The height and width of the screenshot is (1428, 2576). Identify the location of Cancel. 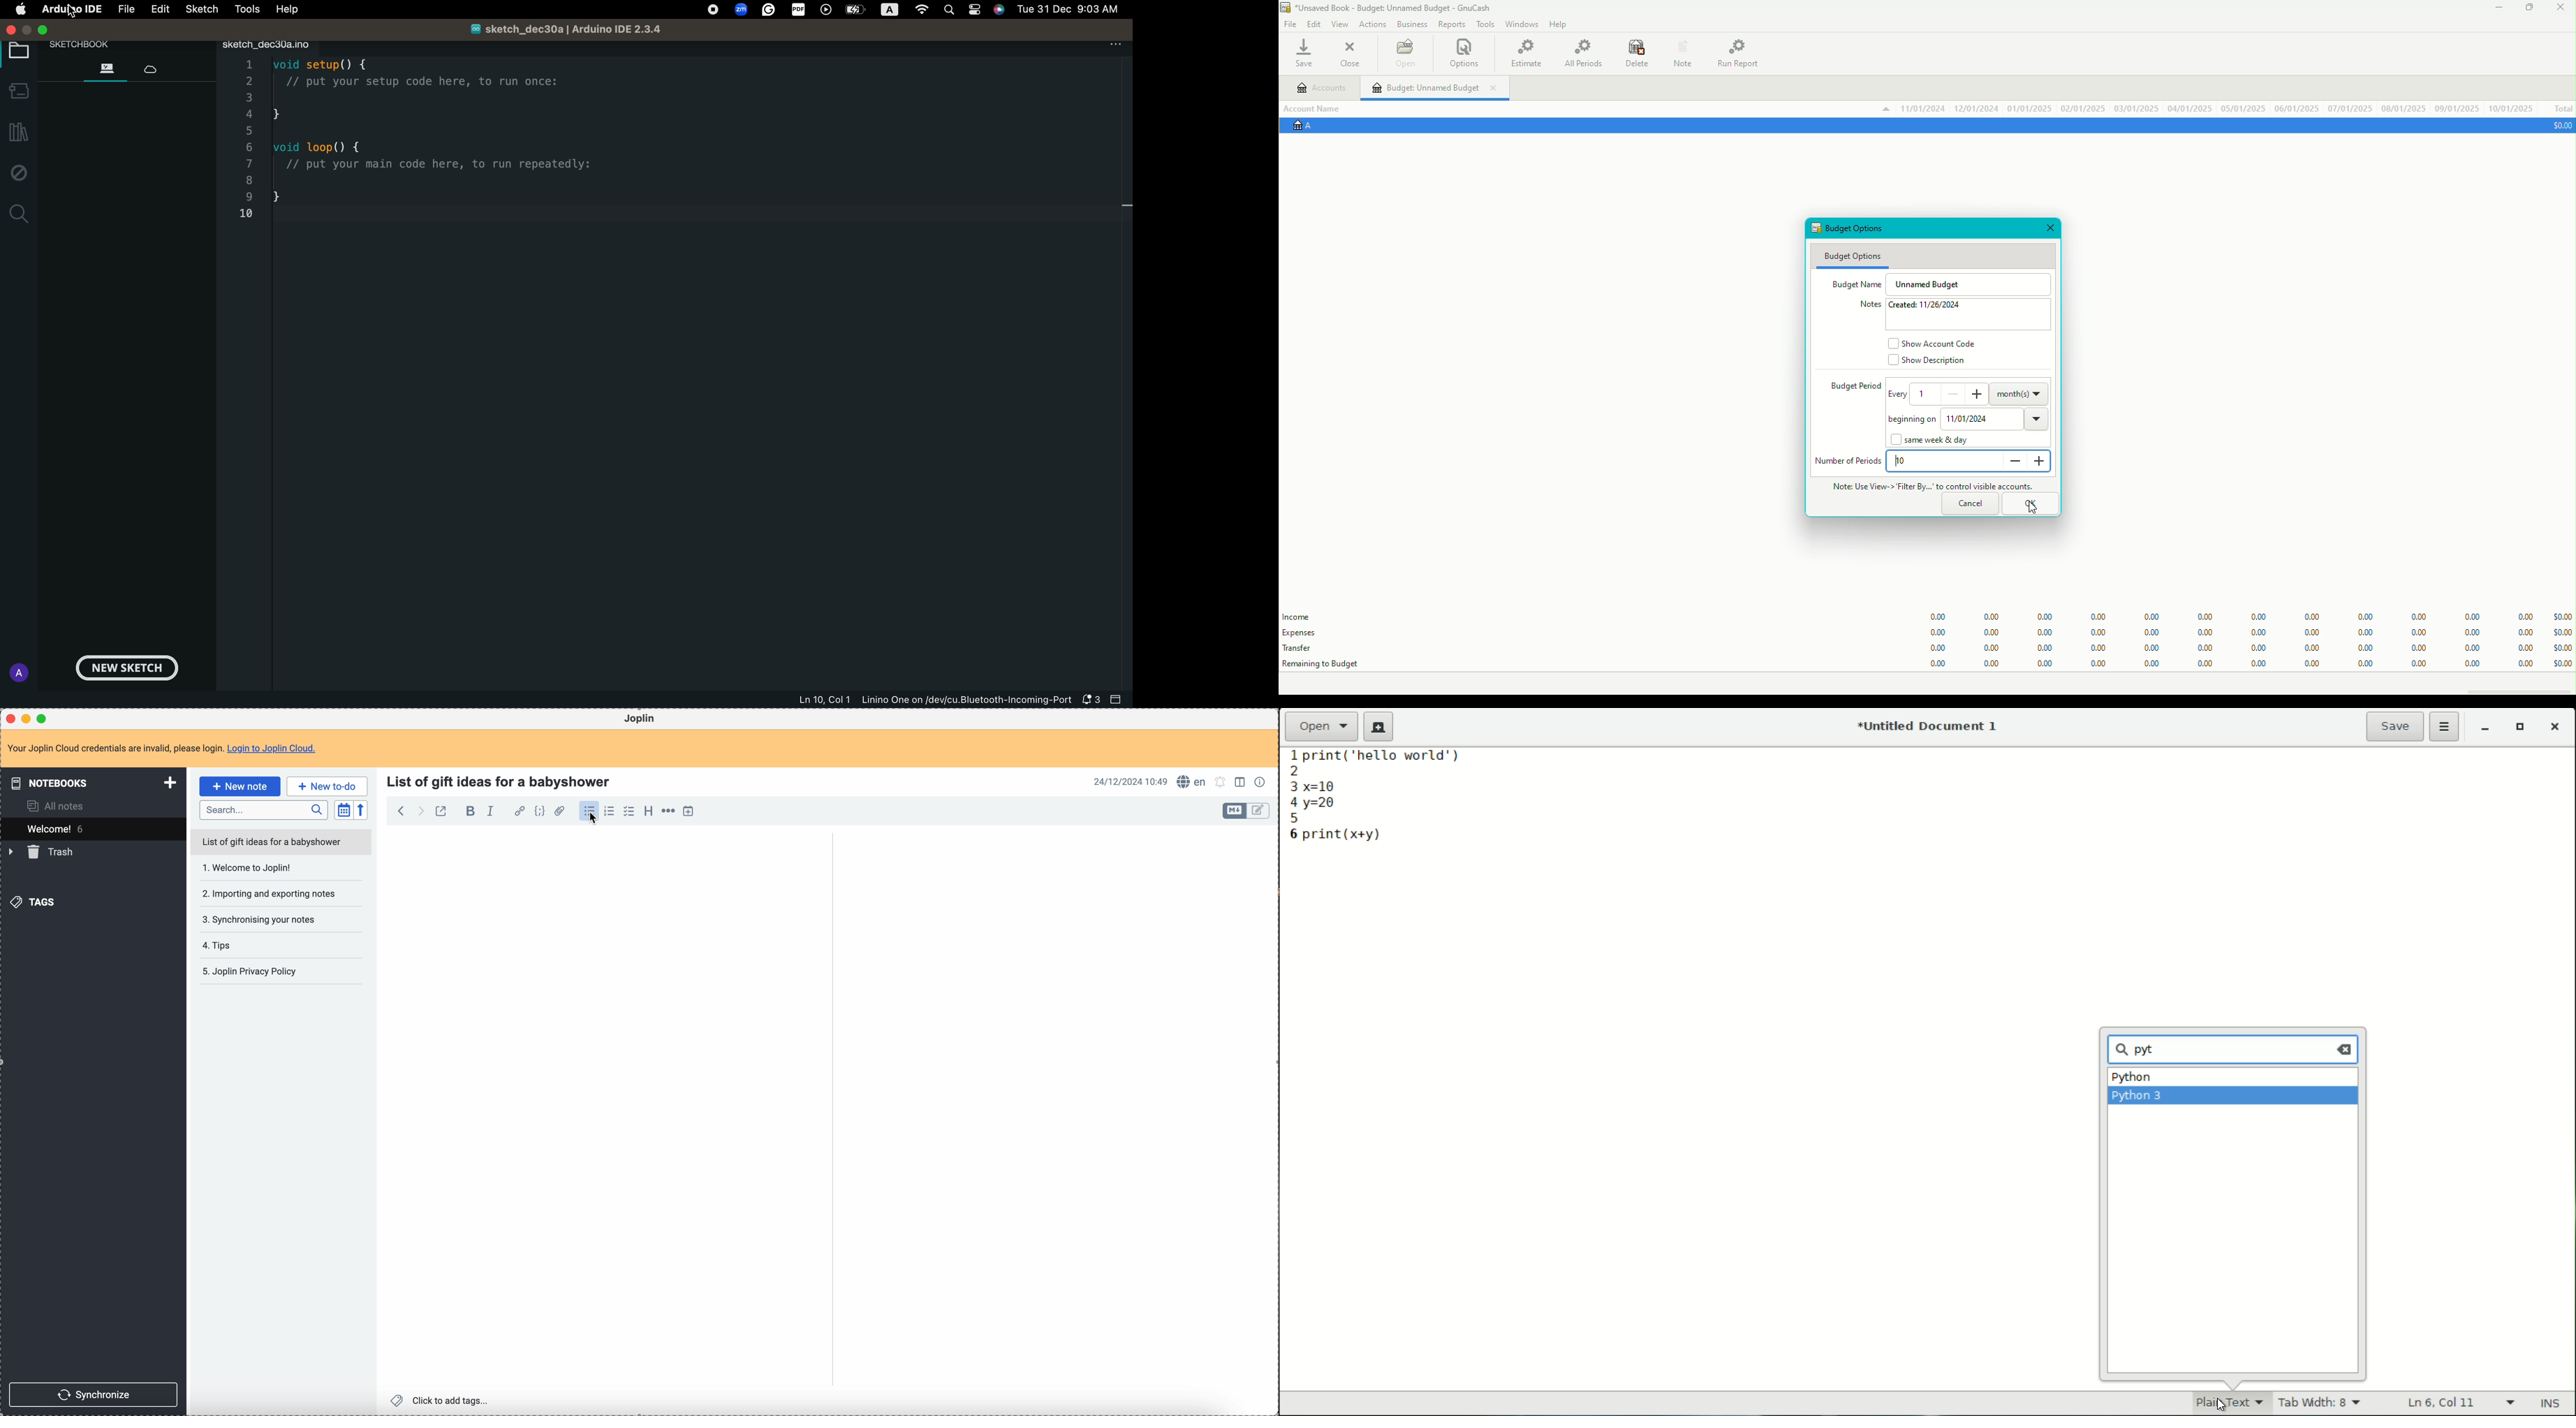
(1970, 505).